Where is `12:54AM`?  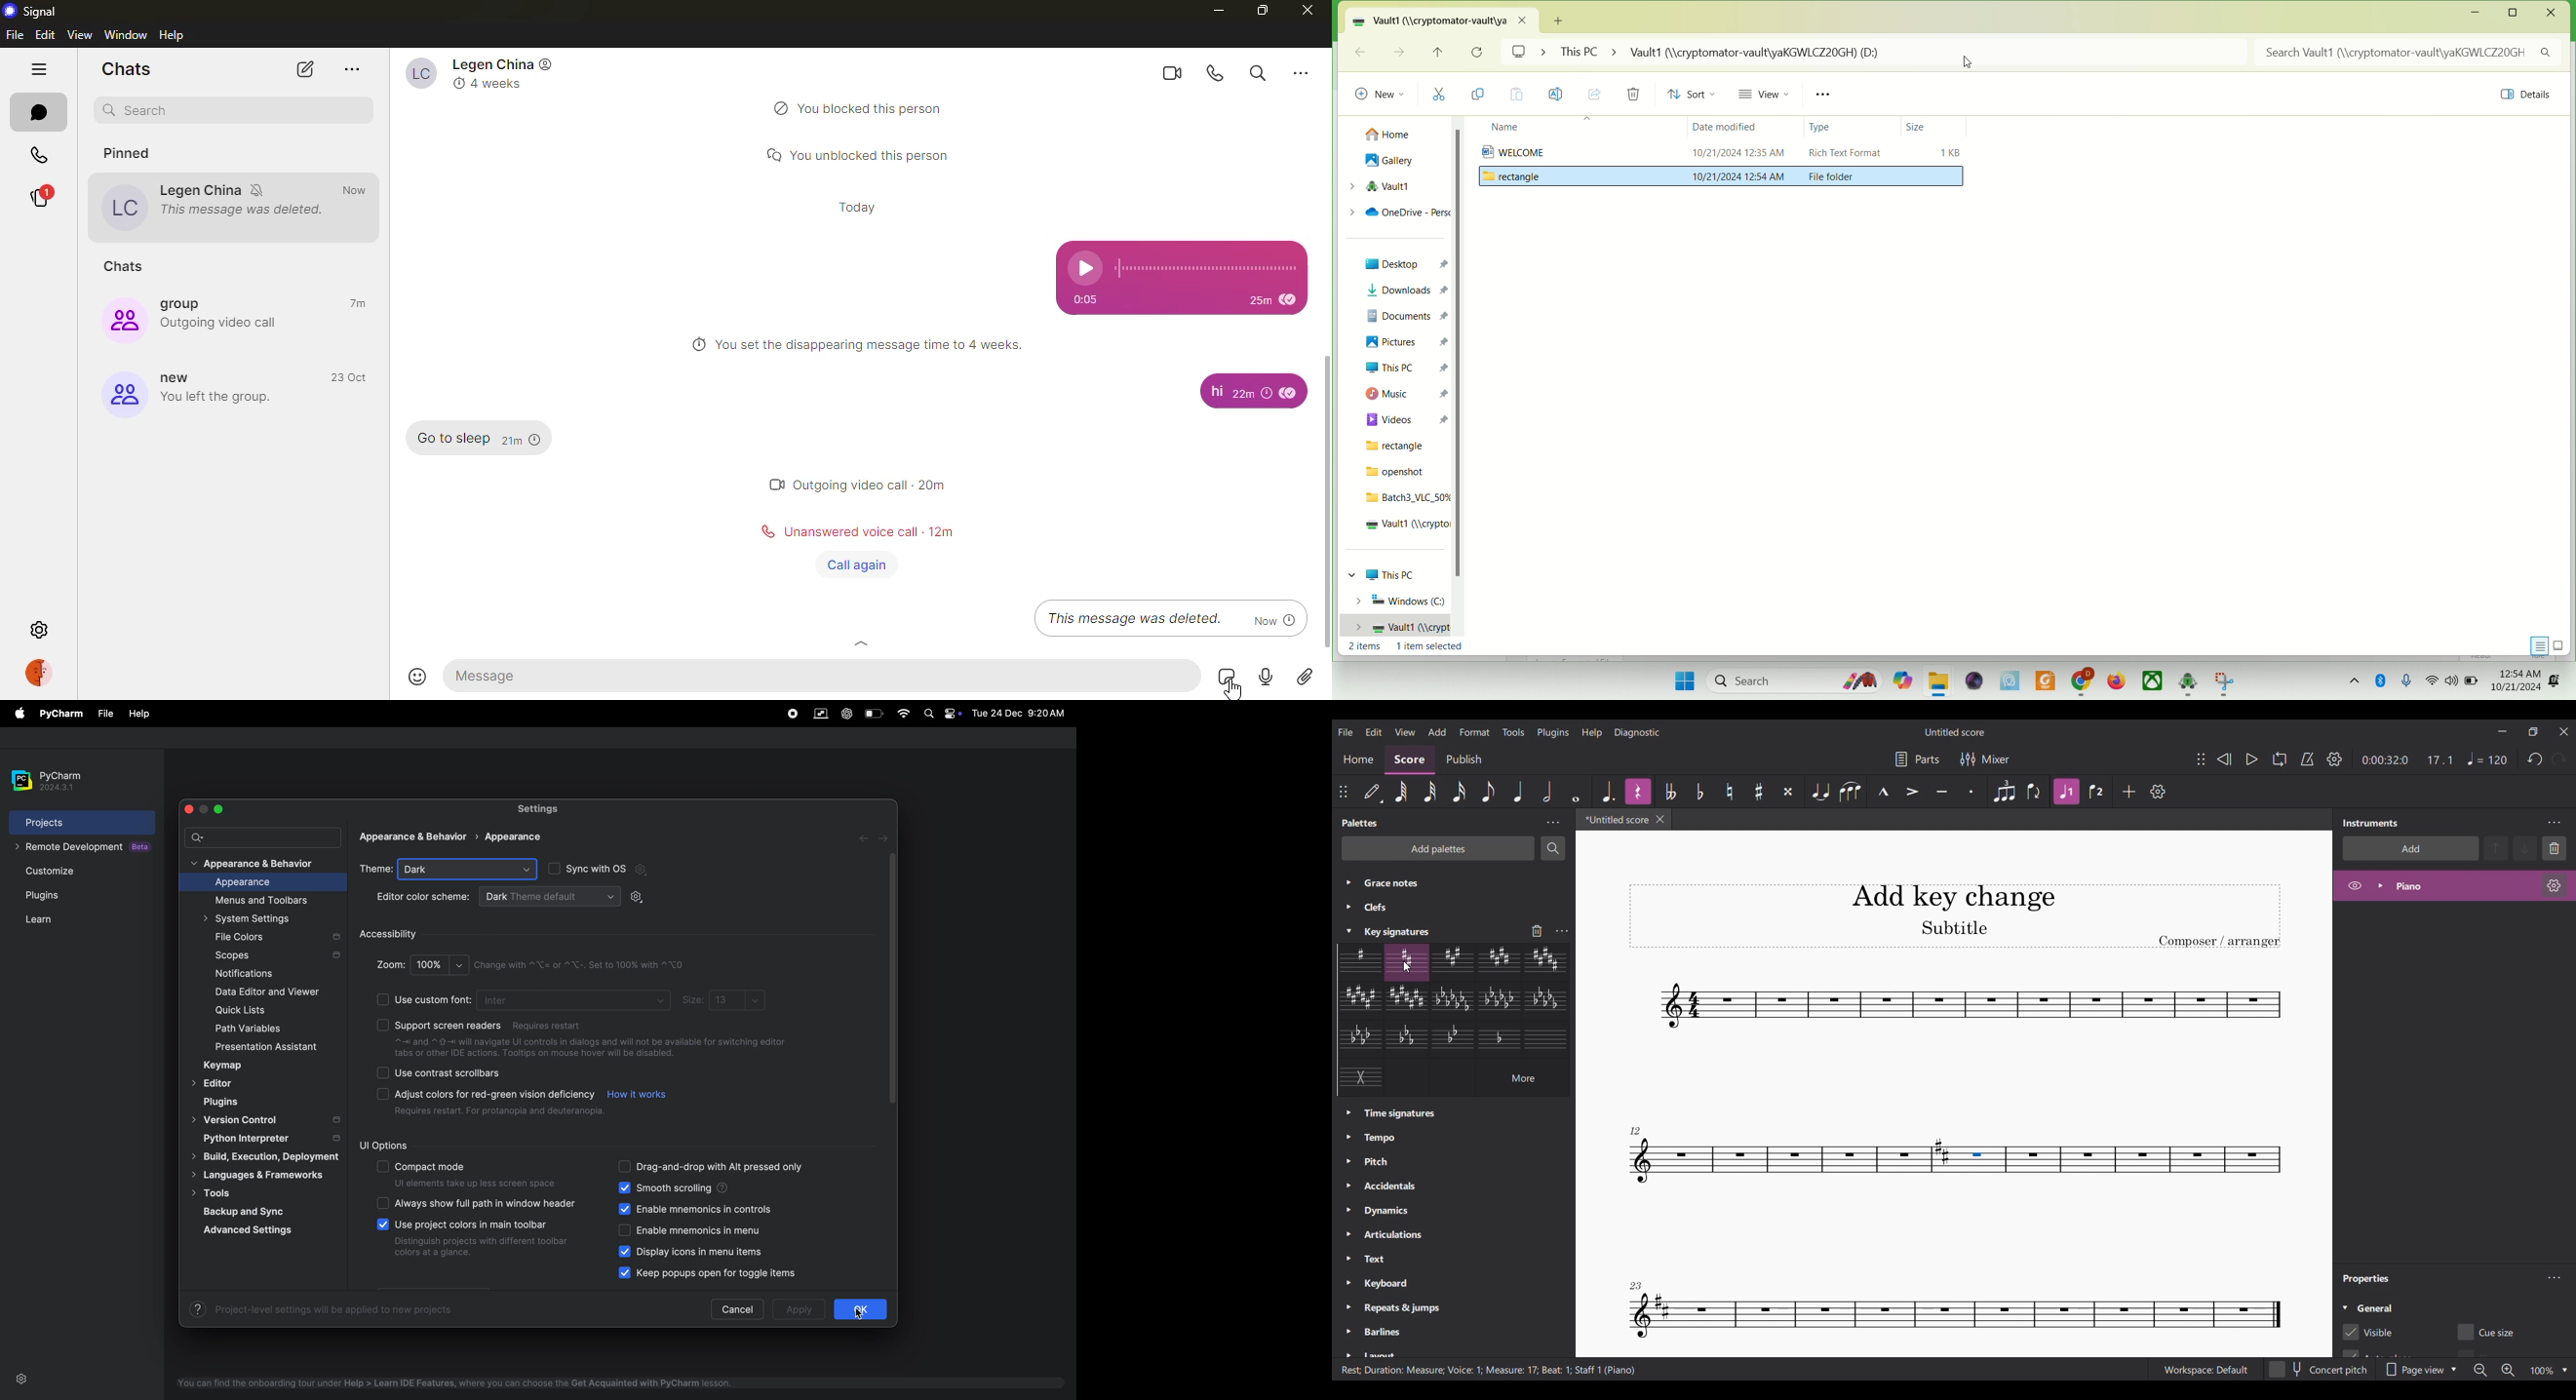 12:54AM is located at coordinates (2516, 672).